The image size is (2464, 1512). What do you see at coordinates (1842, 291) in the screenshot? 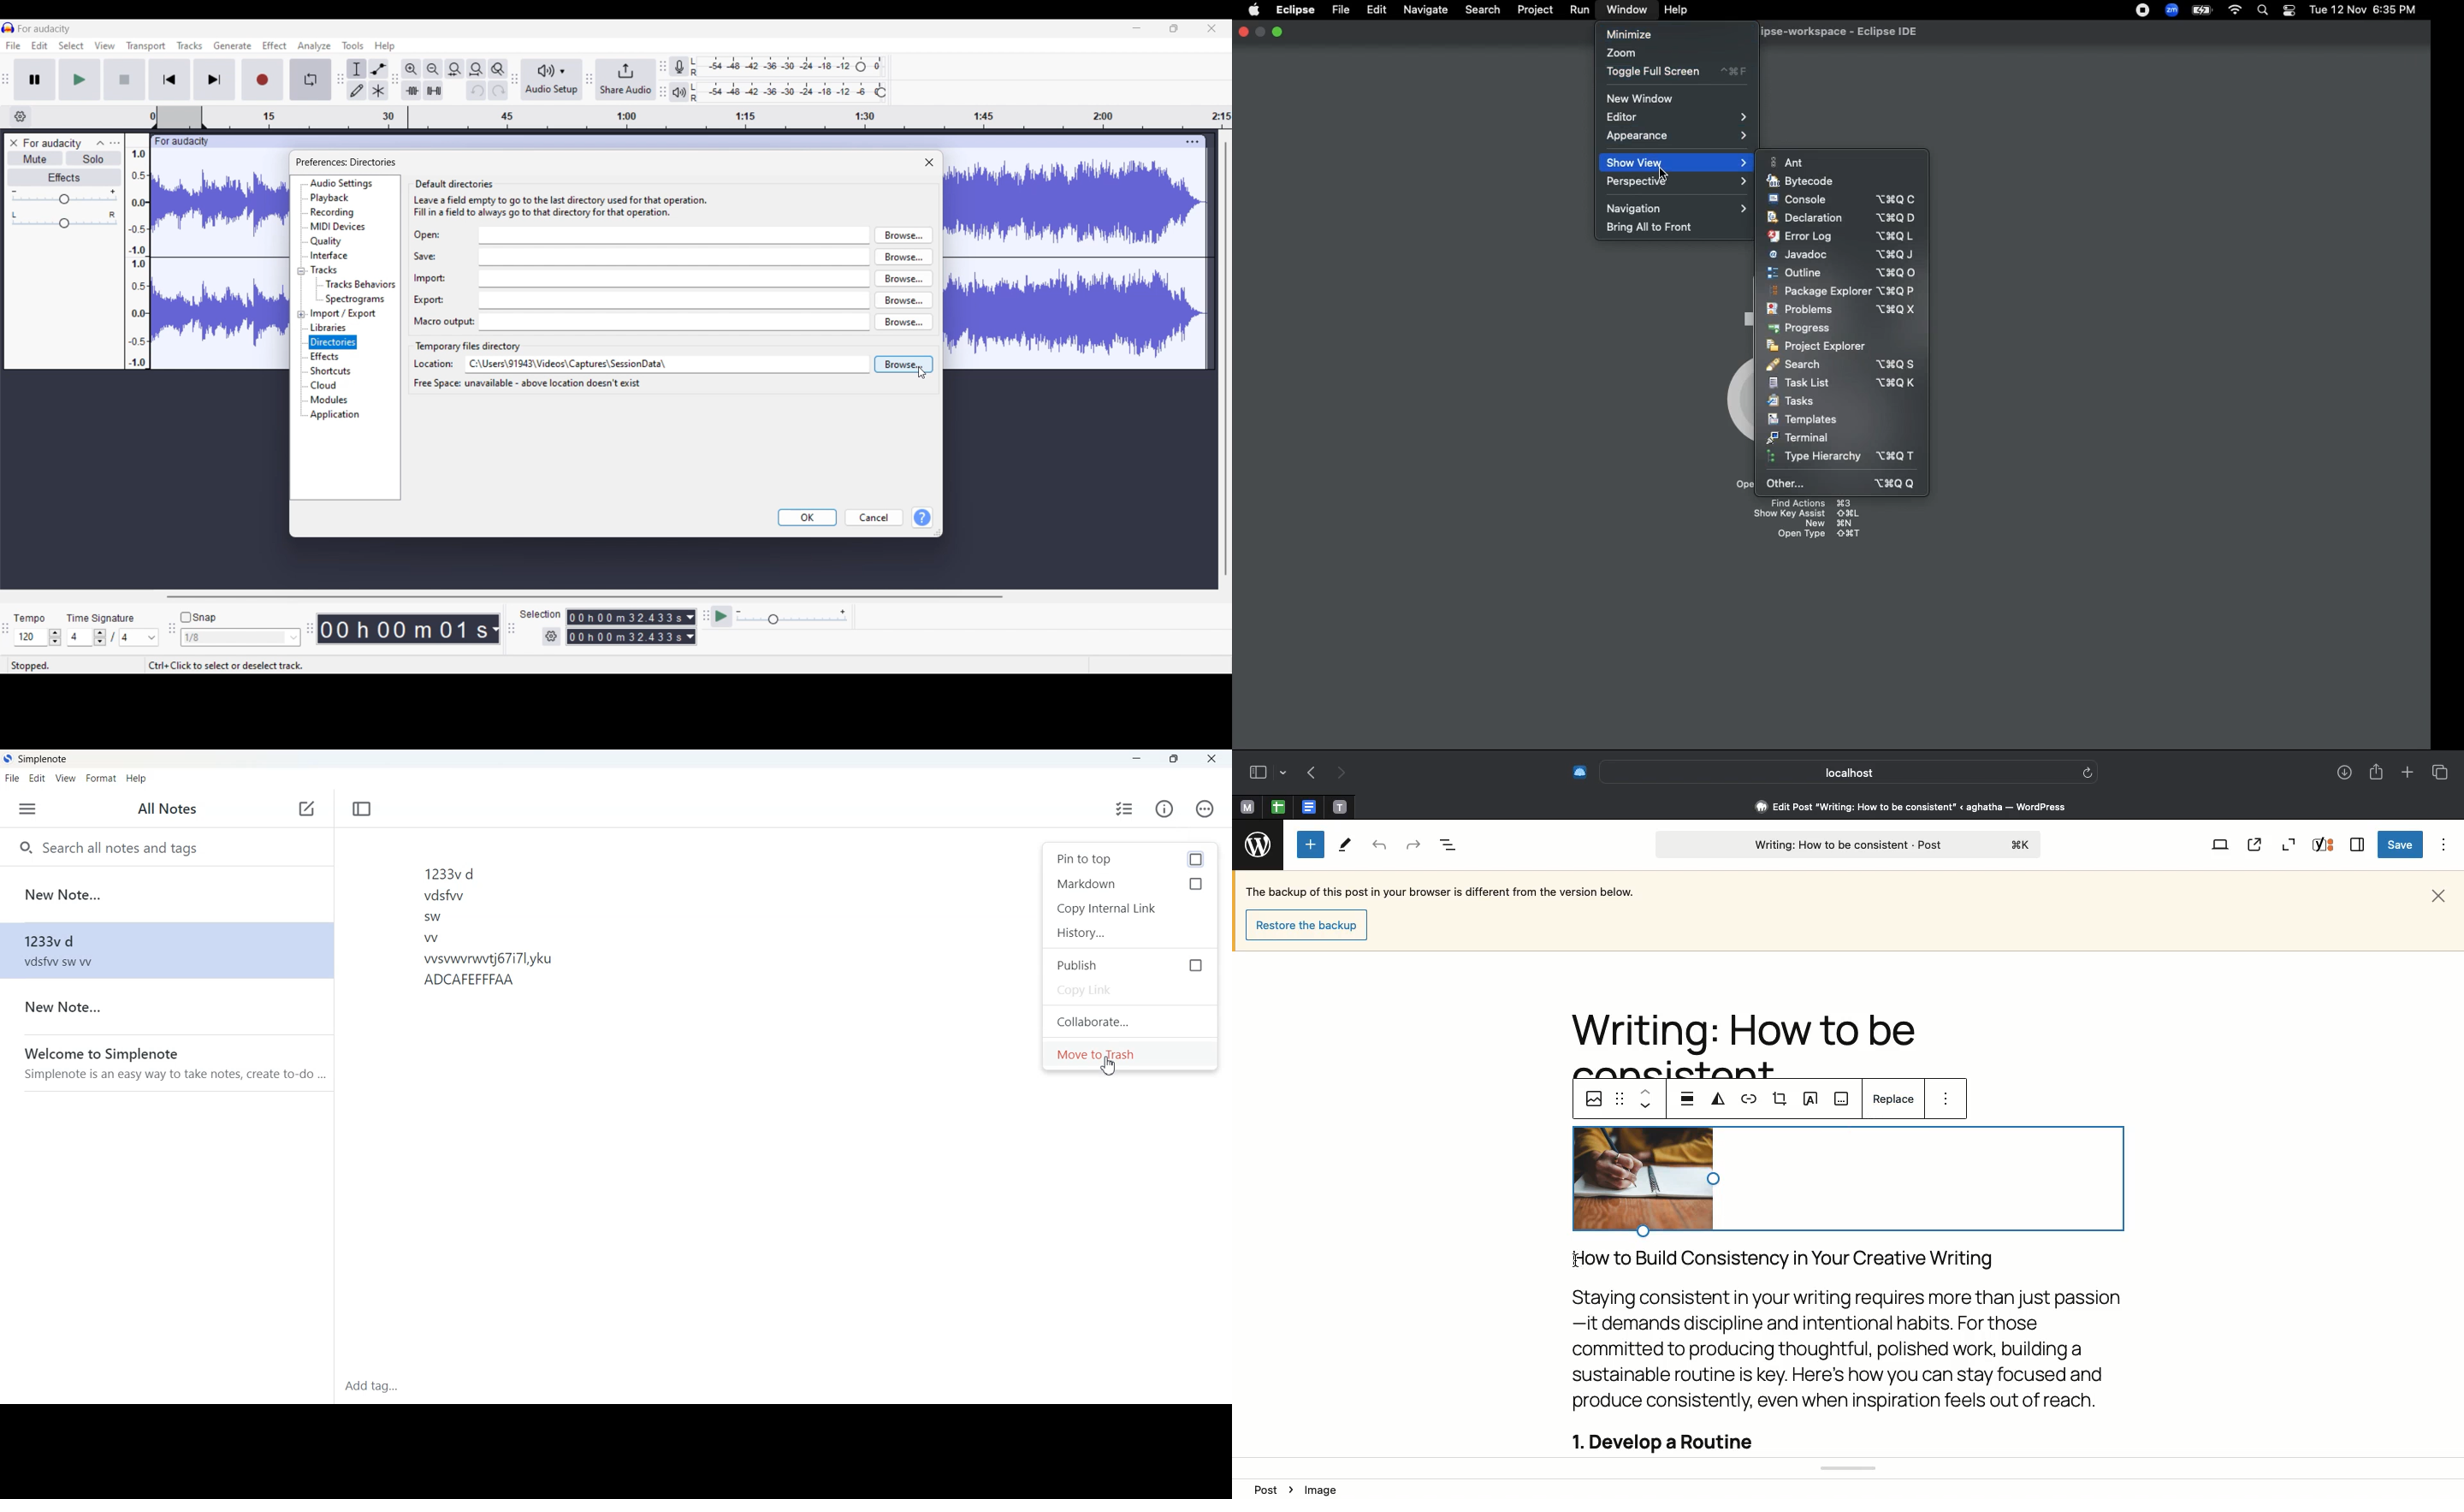
I see `Package explorer` at bounding box center [1842, 291].